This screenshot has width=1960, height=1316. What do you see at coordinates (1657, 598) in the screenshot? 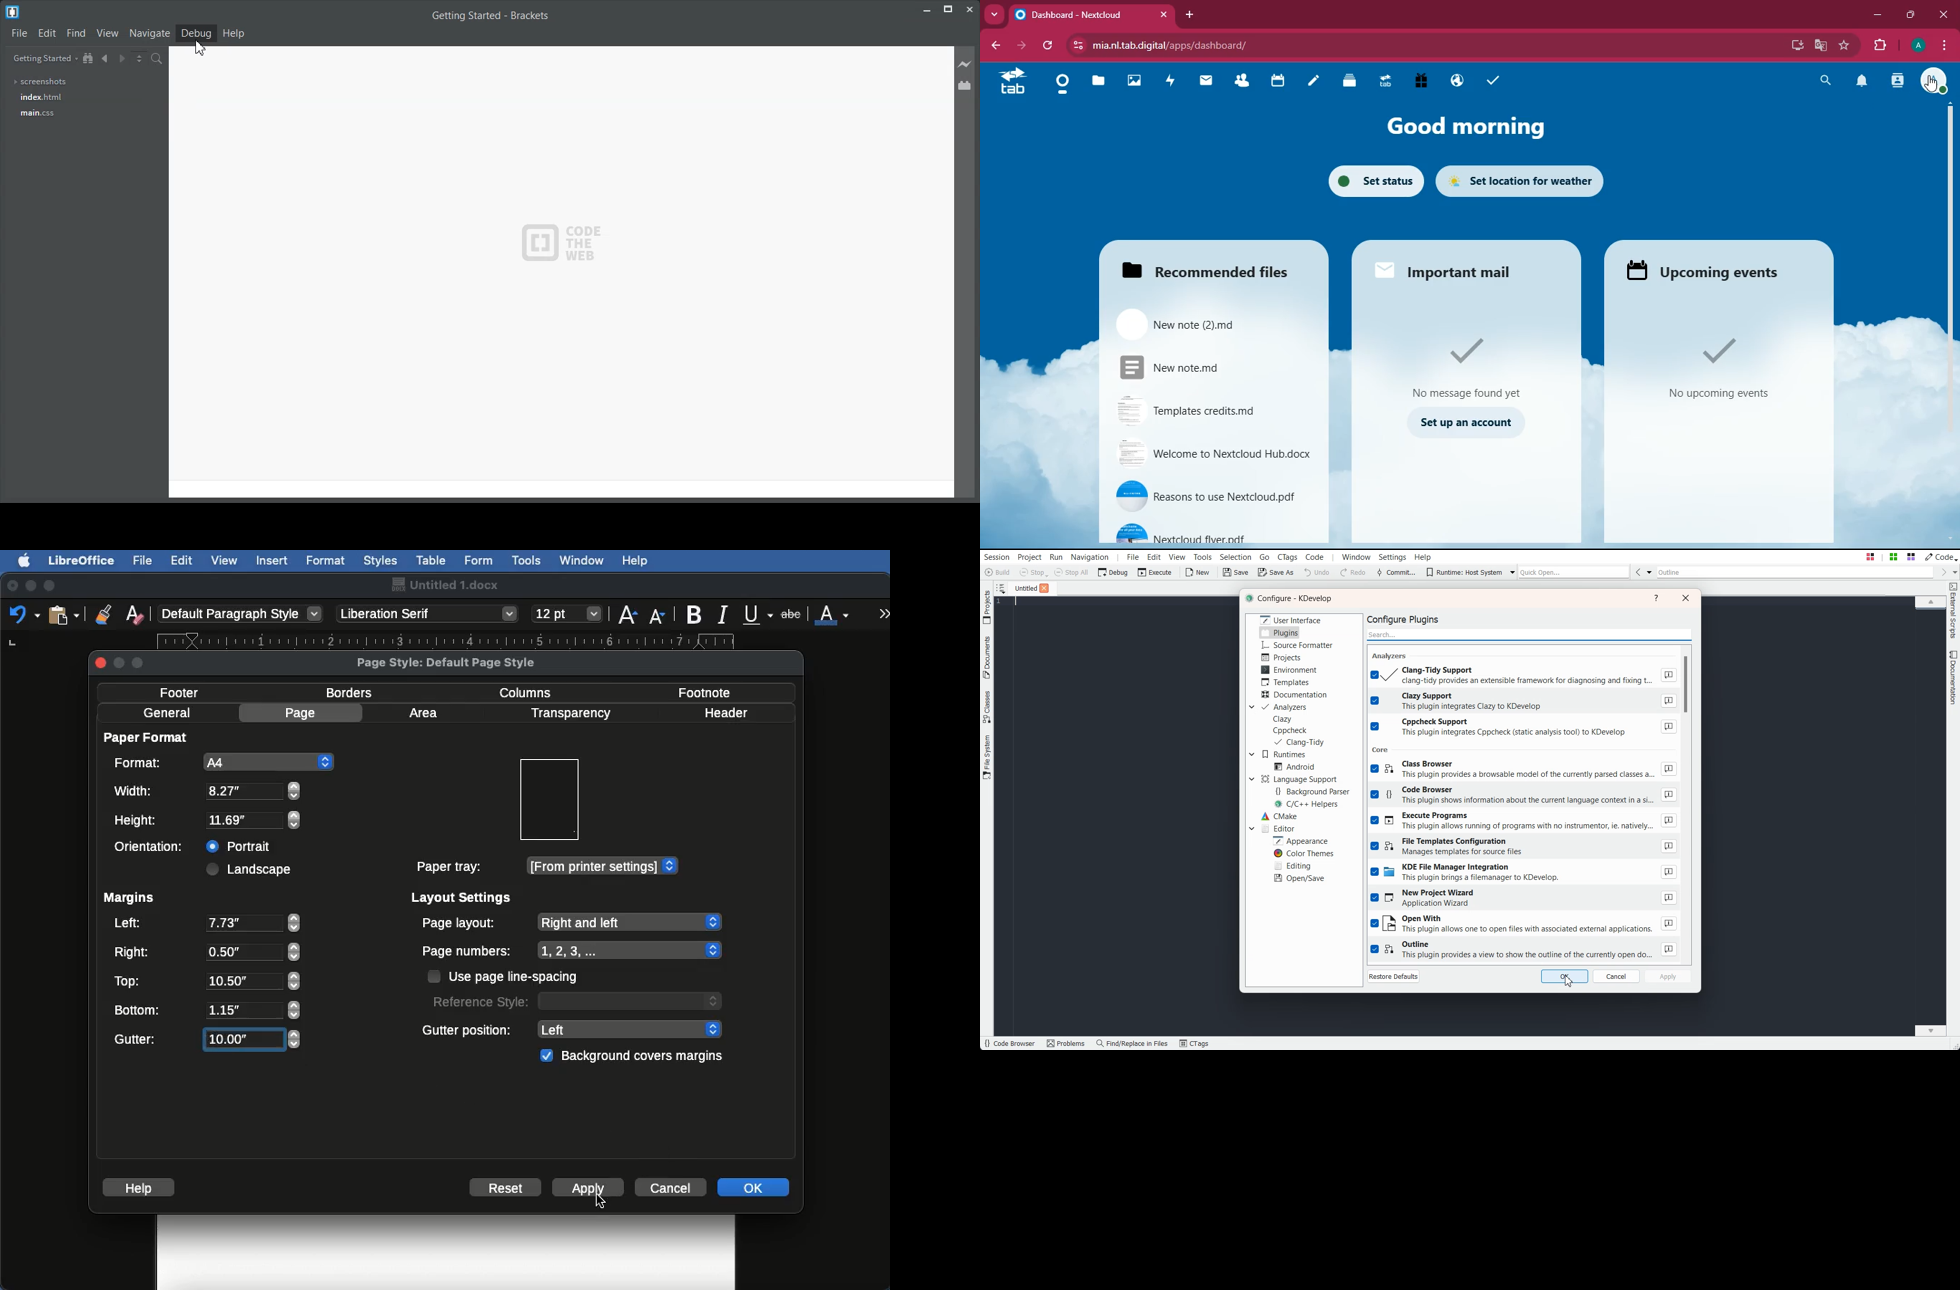
I see `Help` at bounding box center [1657, 598].